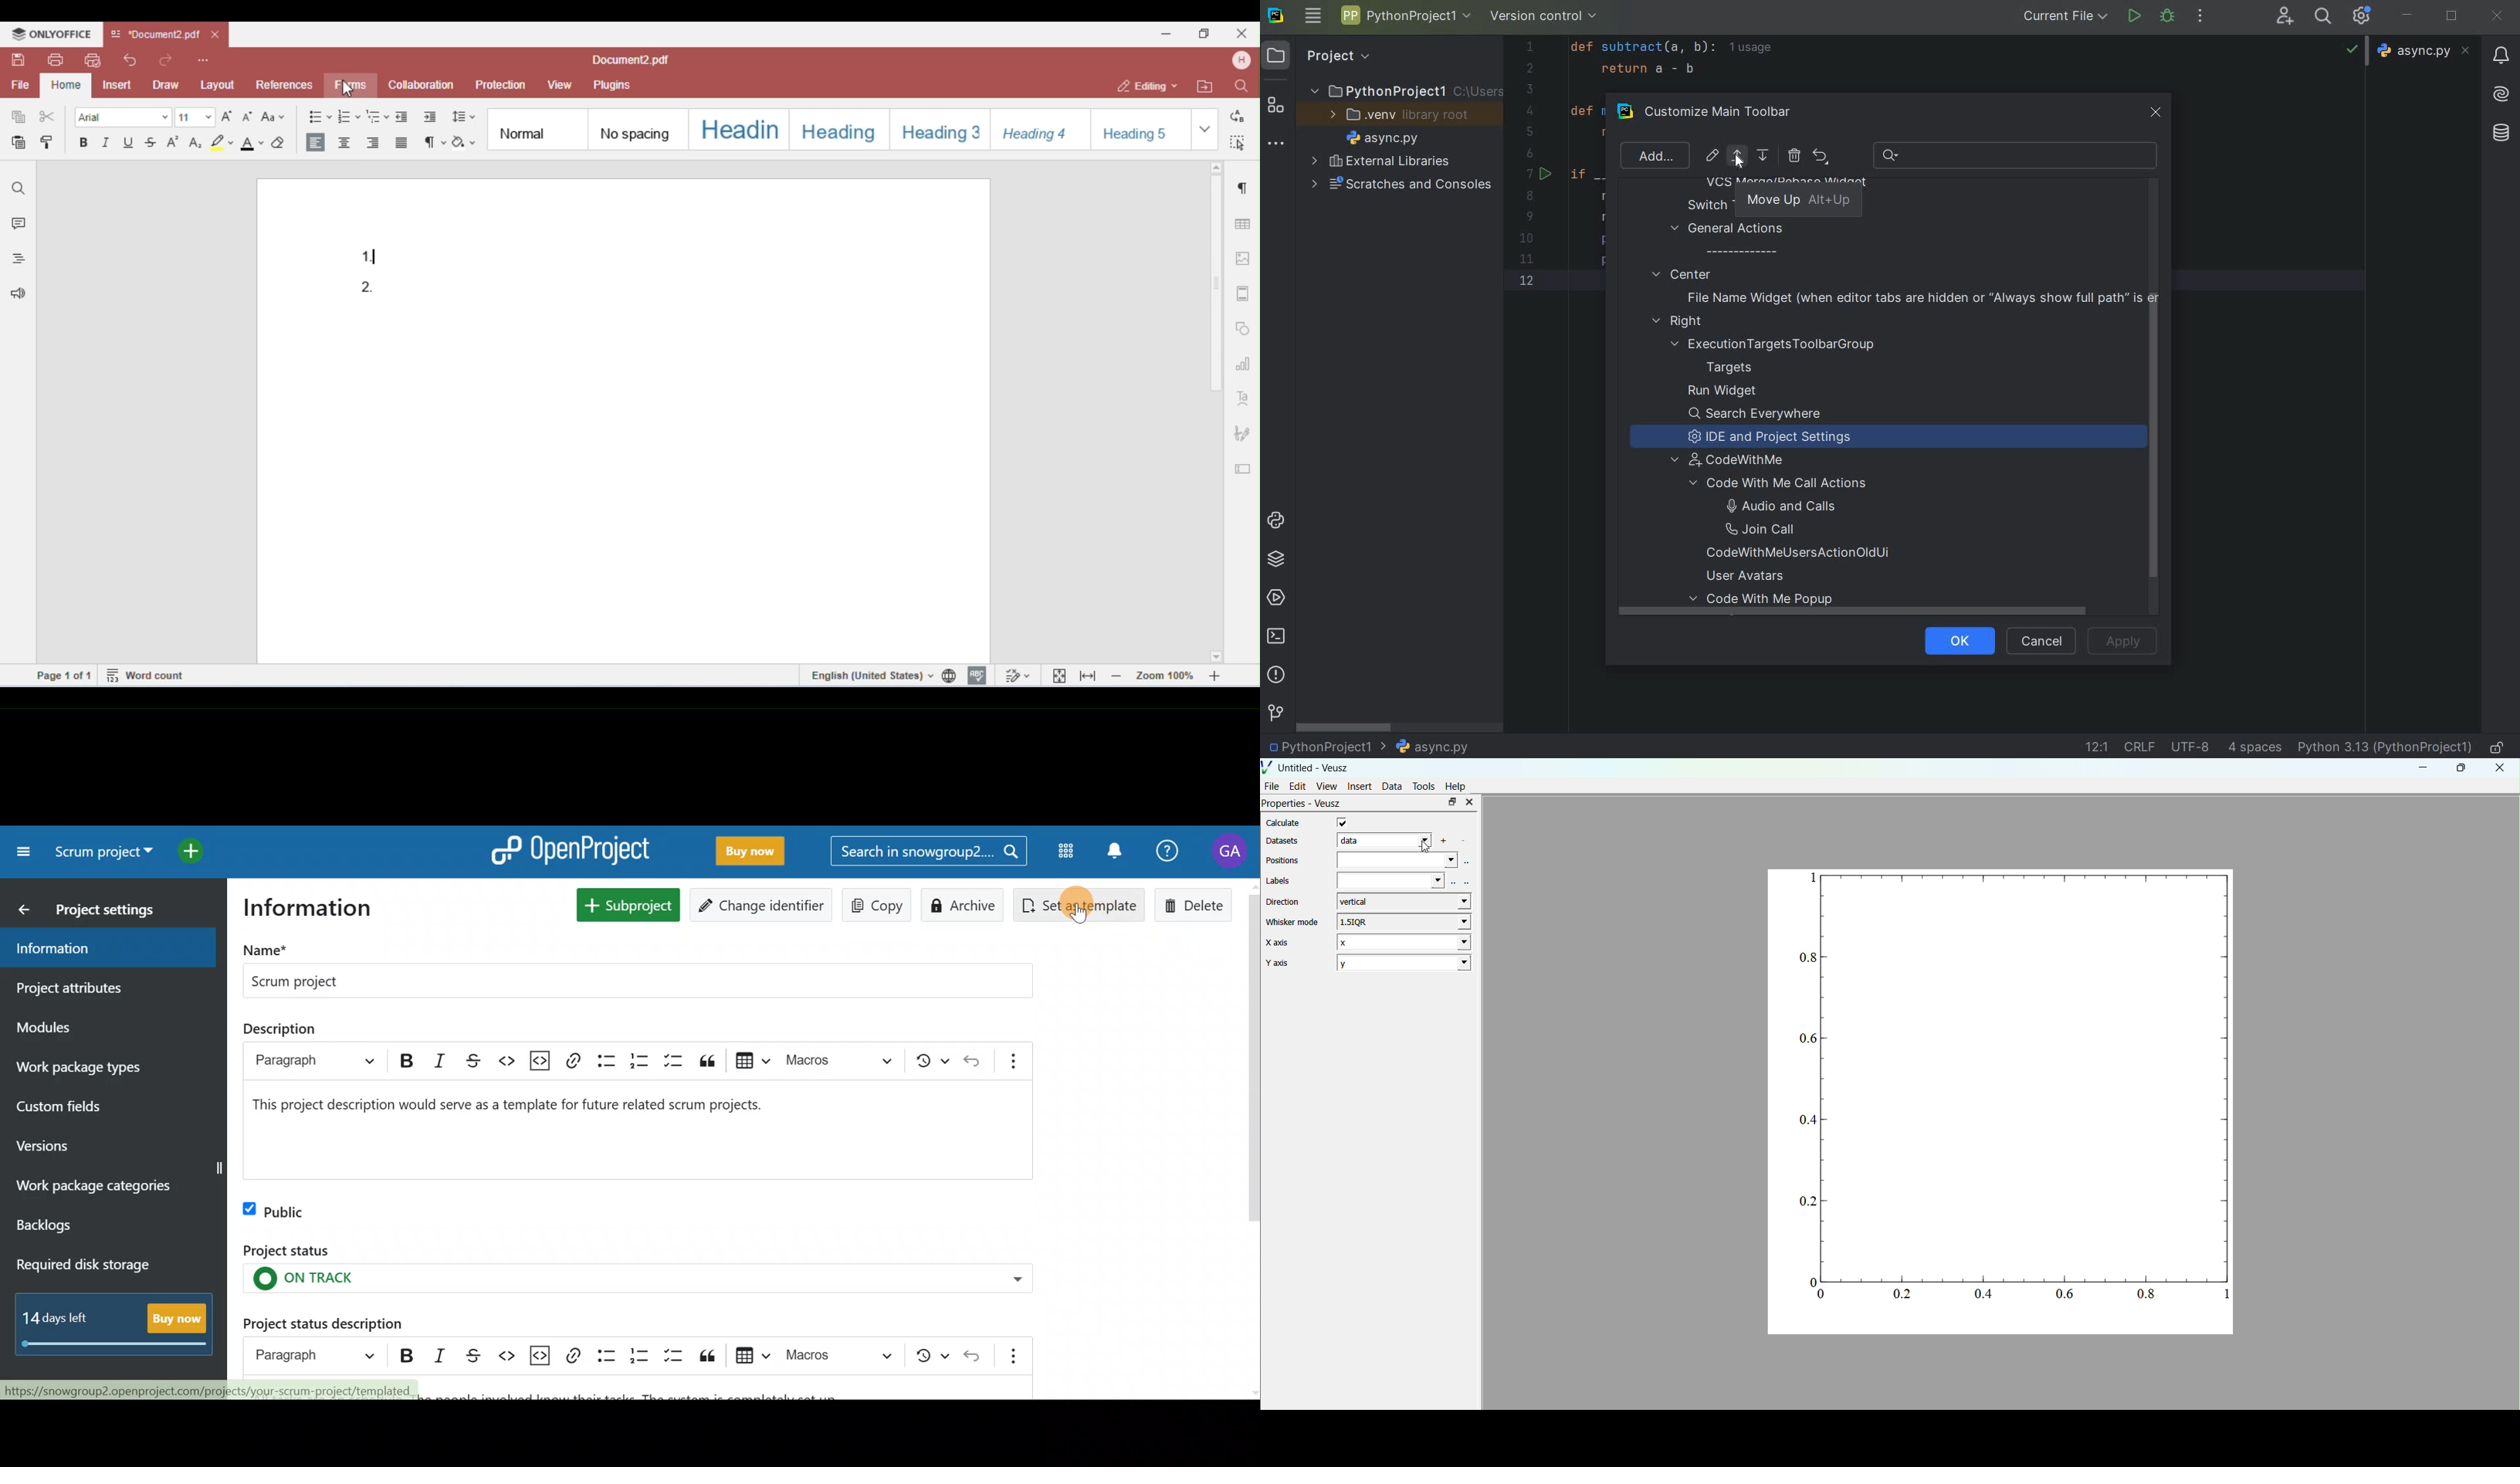 The height and width of the screenshot is (1484, 2520). I want to click on PROBLEMS, so click(1278, 676).